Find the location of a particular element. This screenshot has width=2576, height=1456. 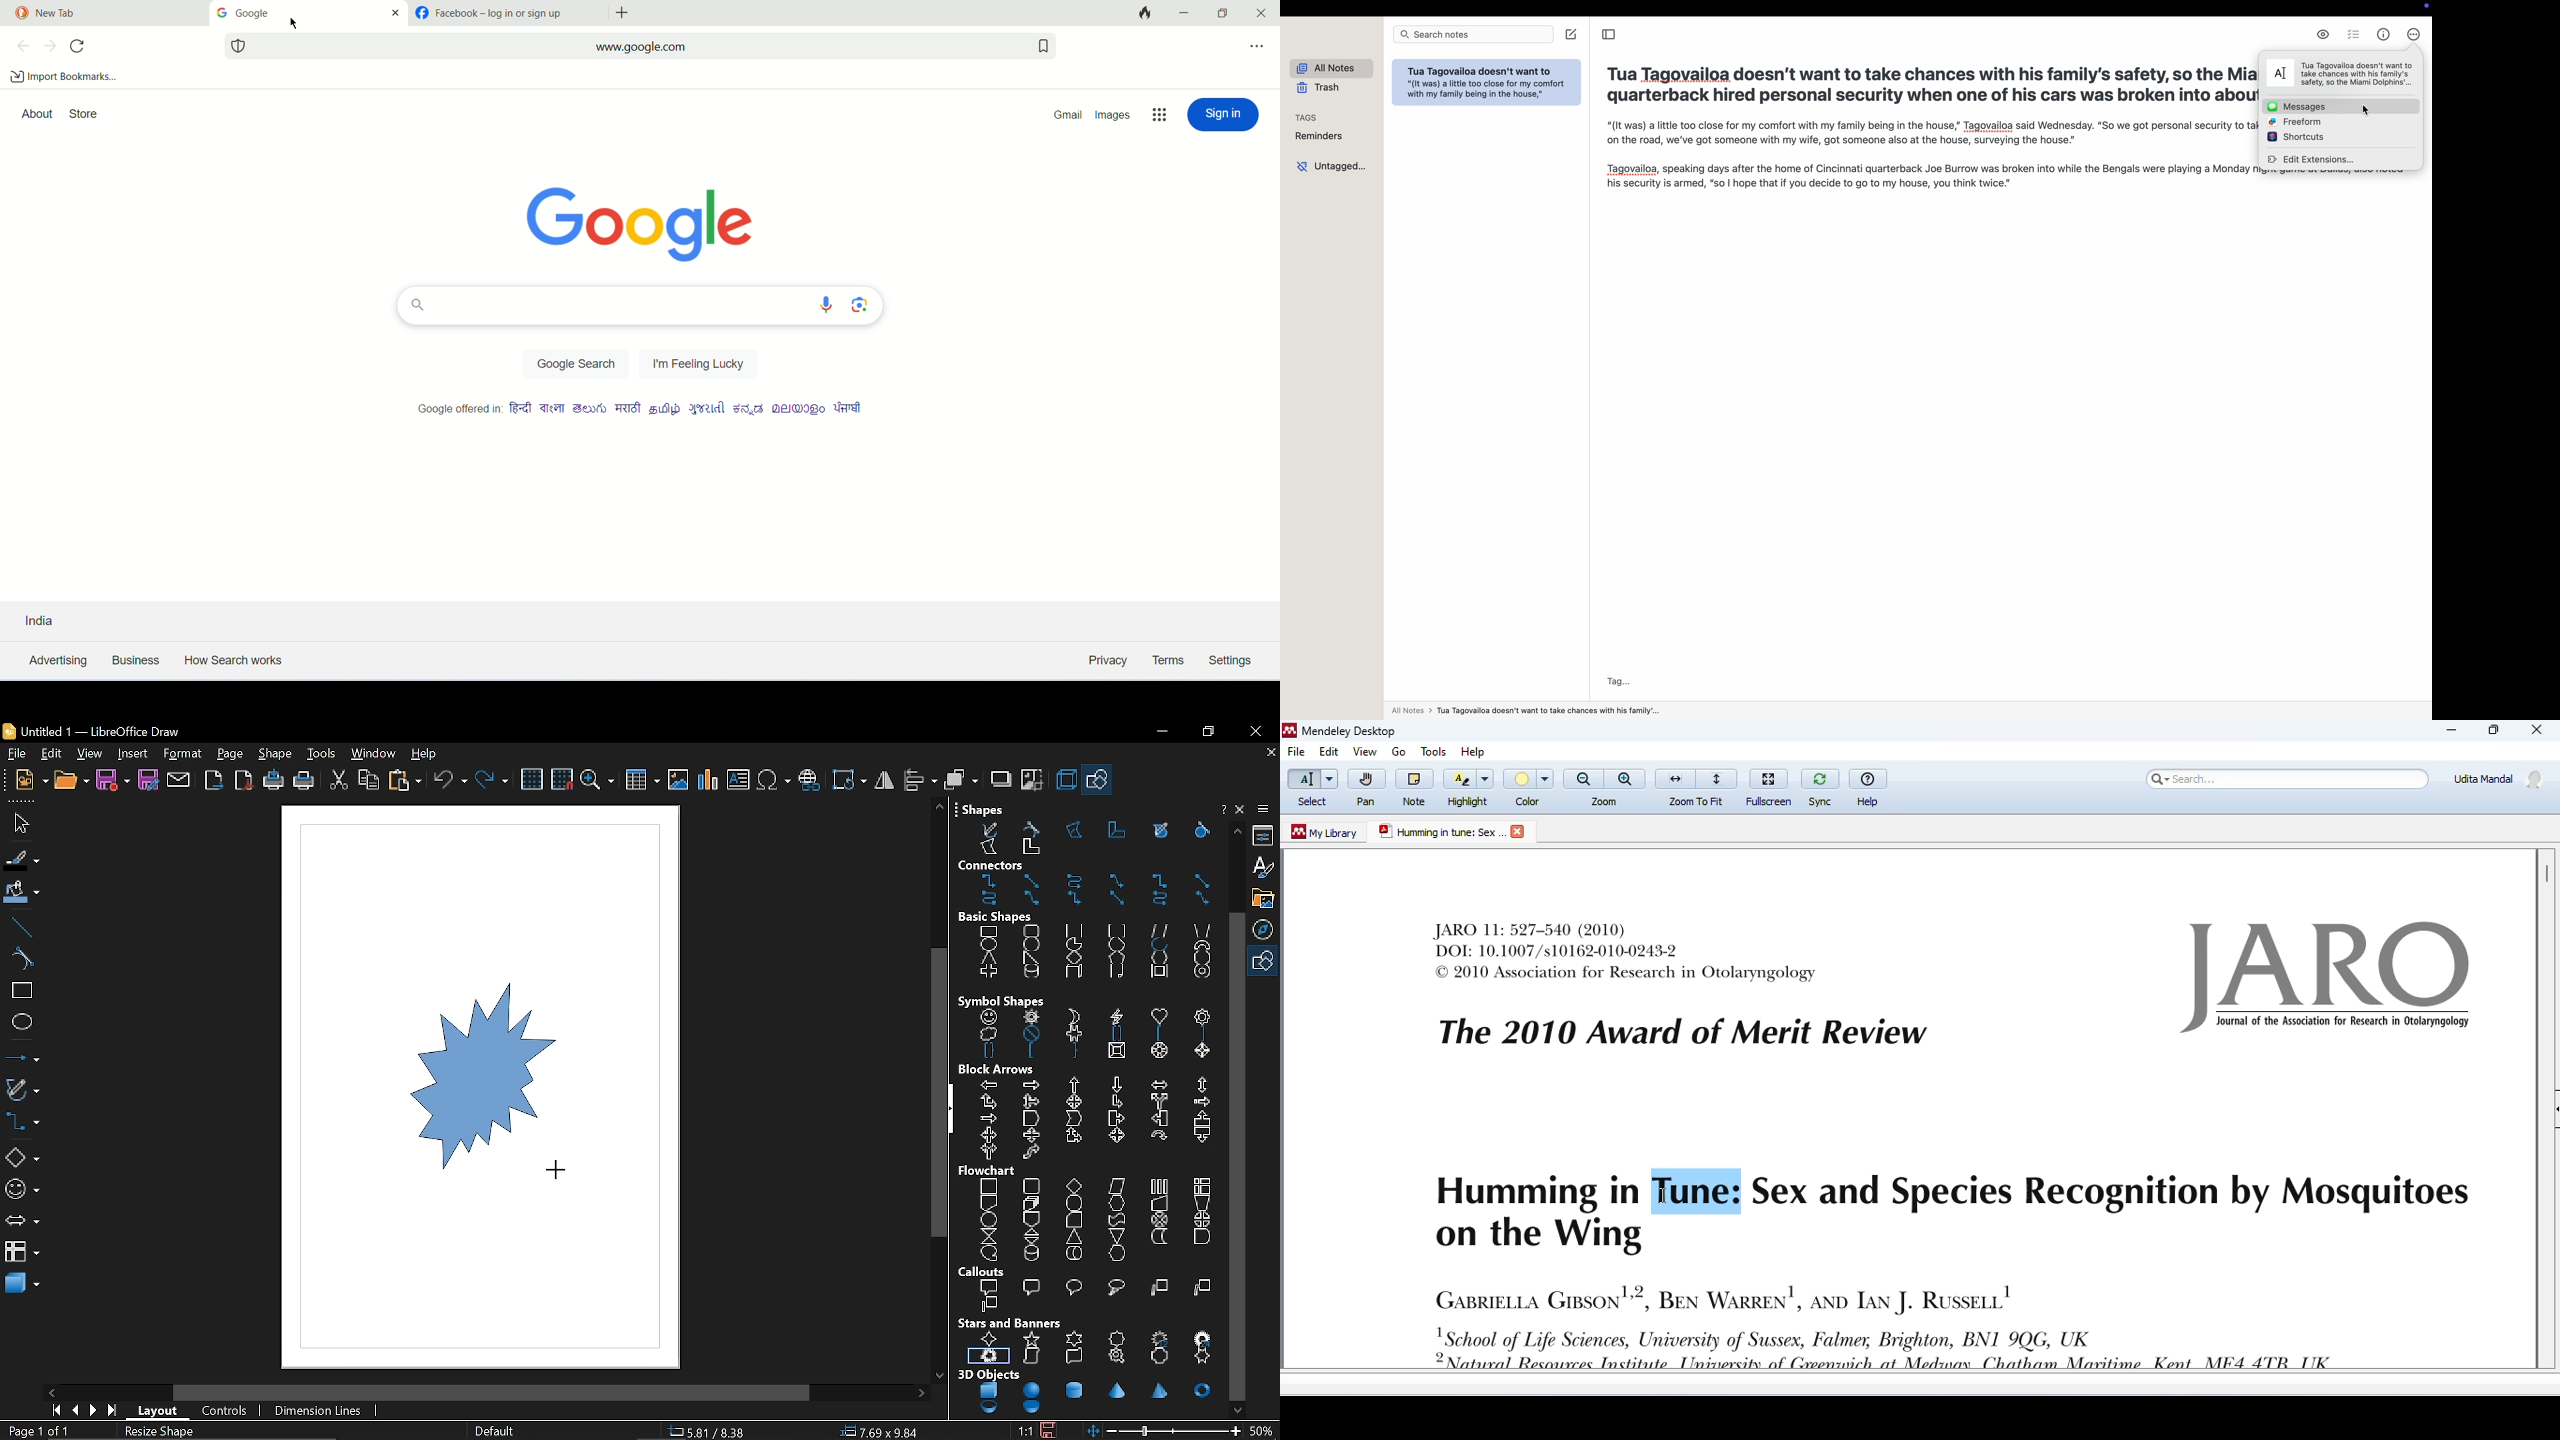

dimension lines is located at coordinates (322, 1410).